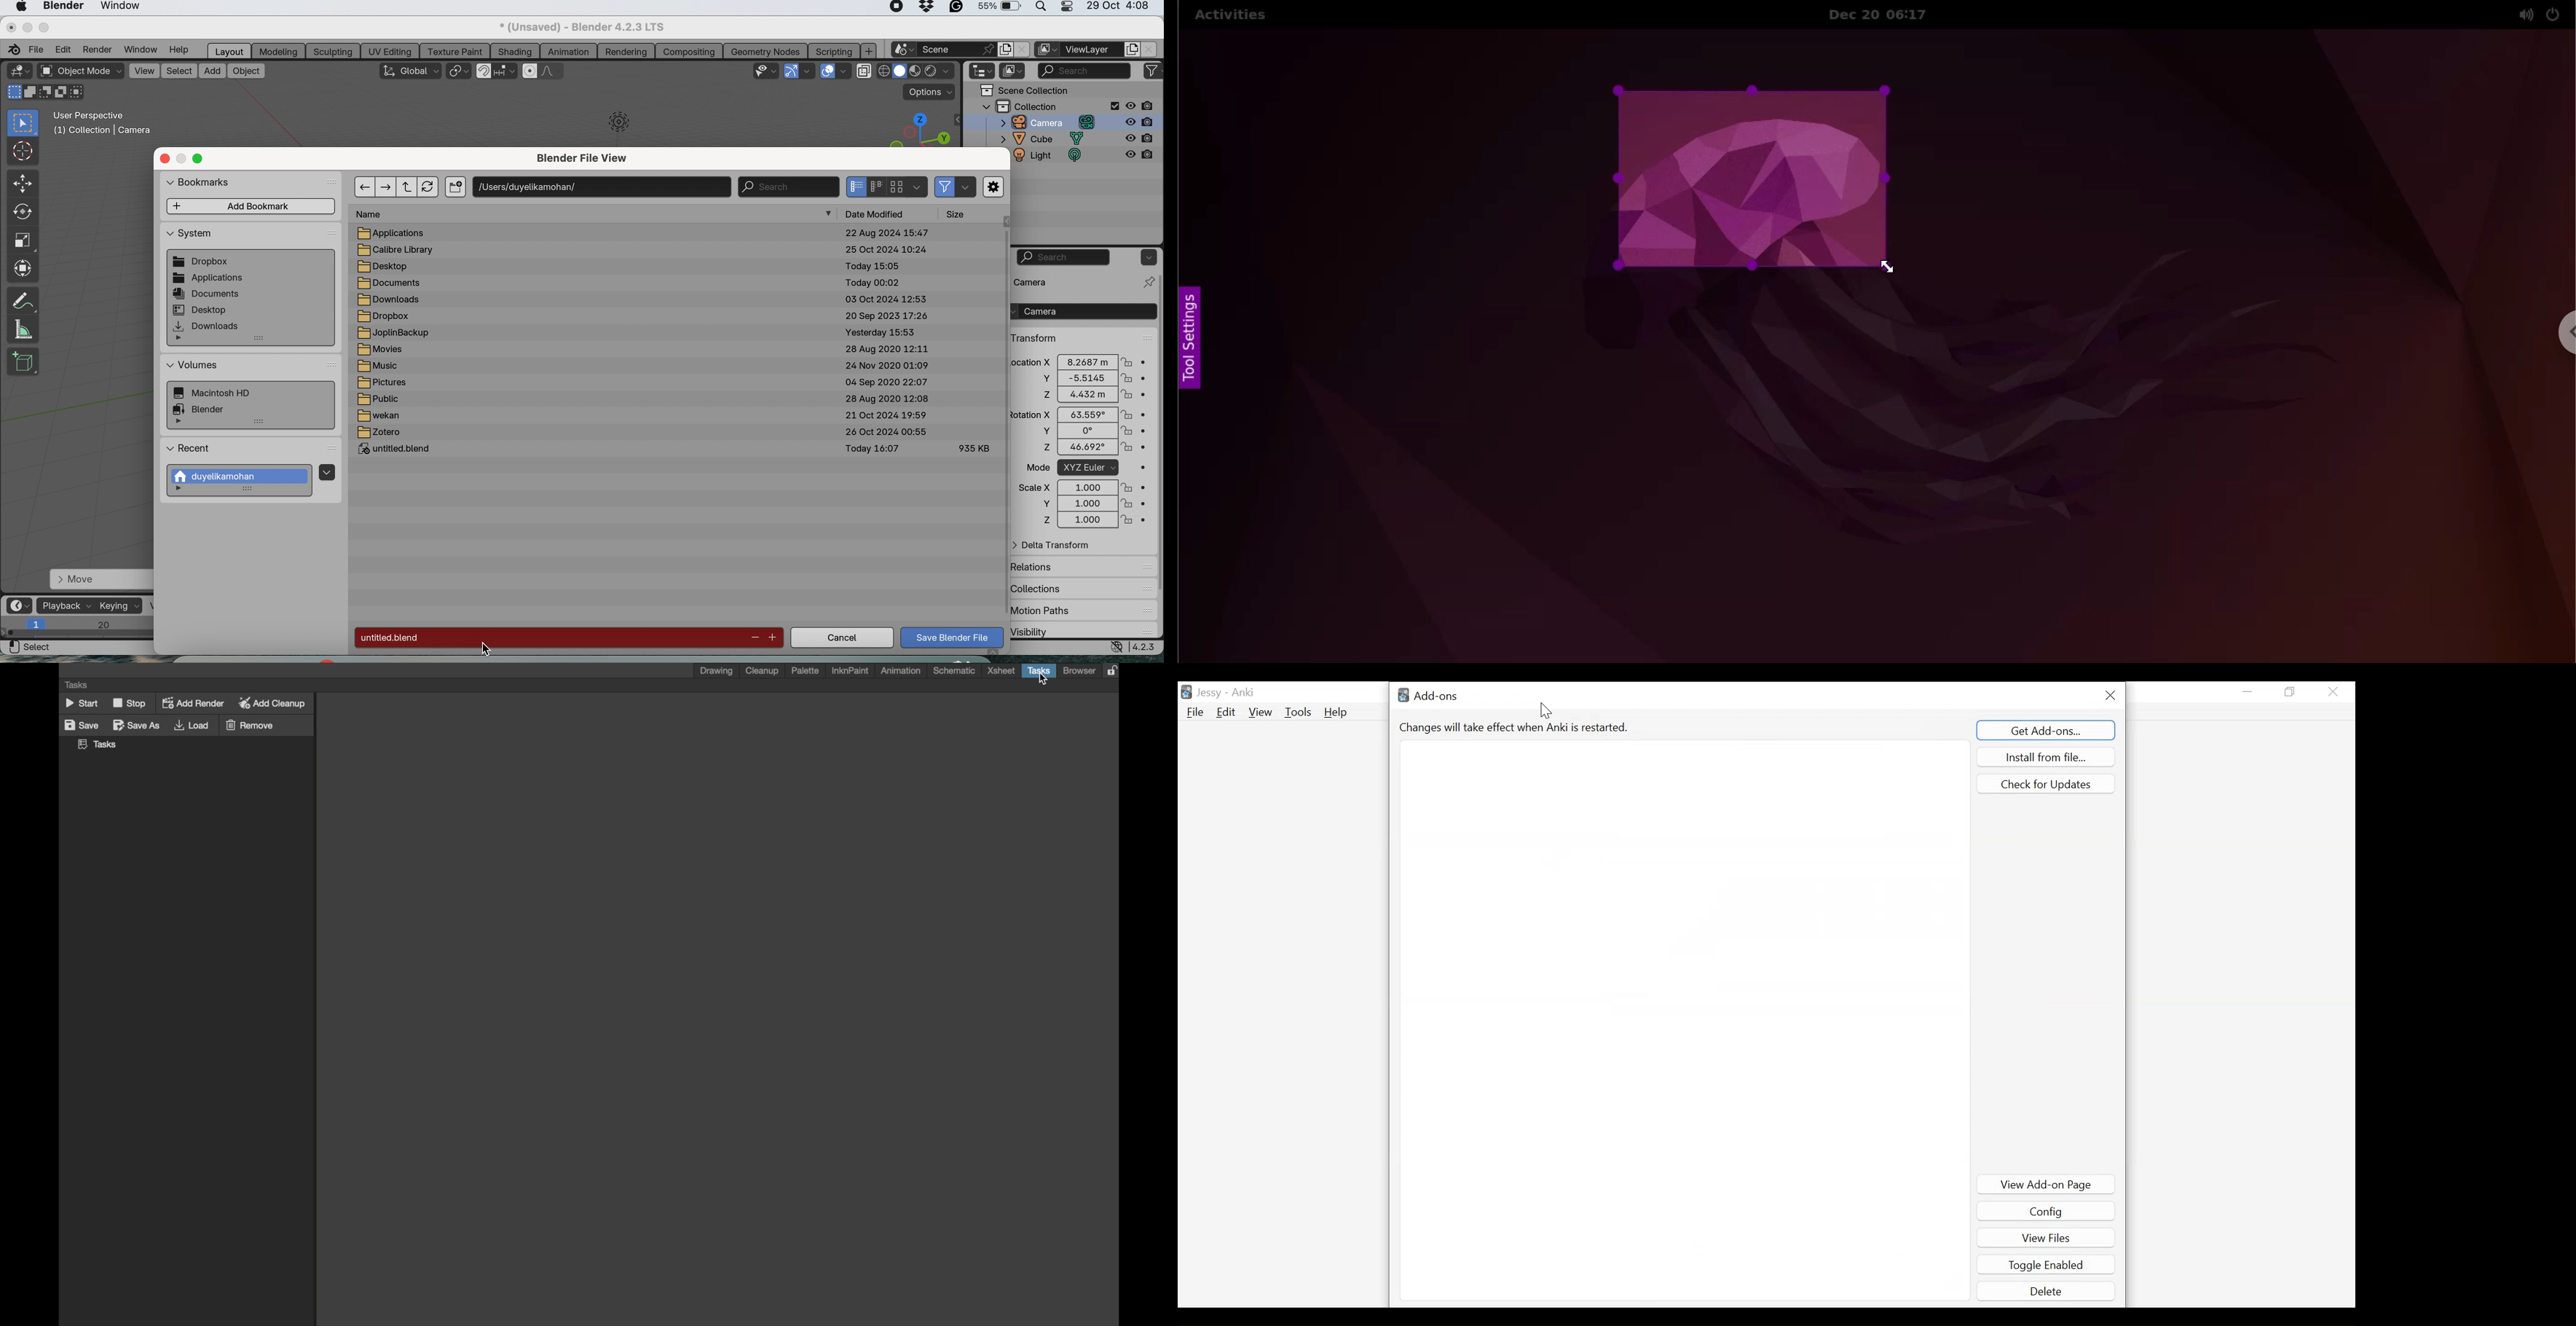 This screenshot has height=1344, width=2576. What do you see at coordinates (61, 7) in the screenshot?
I see `blender` at bounding box center [61, 7].